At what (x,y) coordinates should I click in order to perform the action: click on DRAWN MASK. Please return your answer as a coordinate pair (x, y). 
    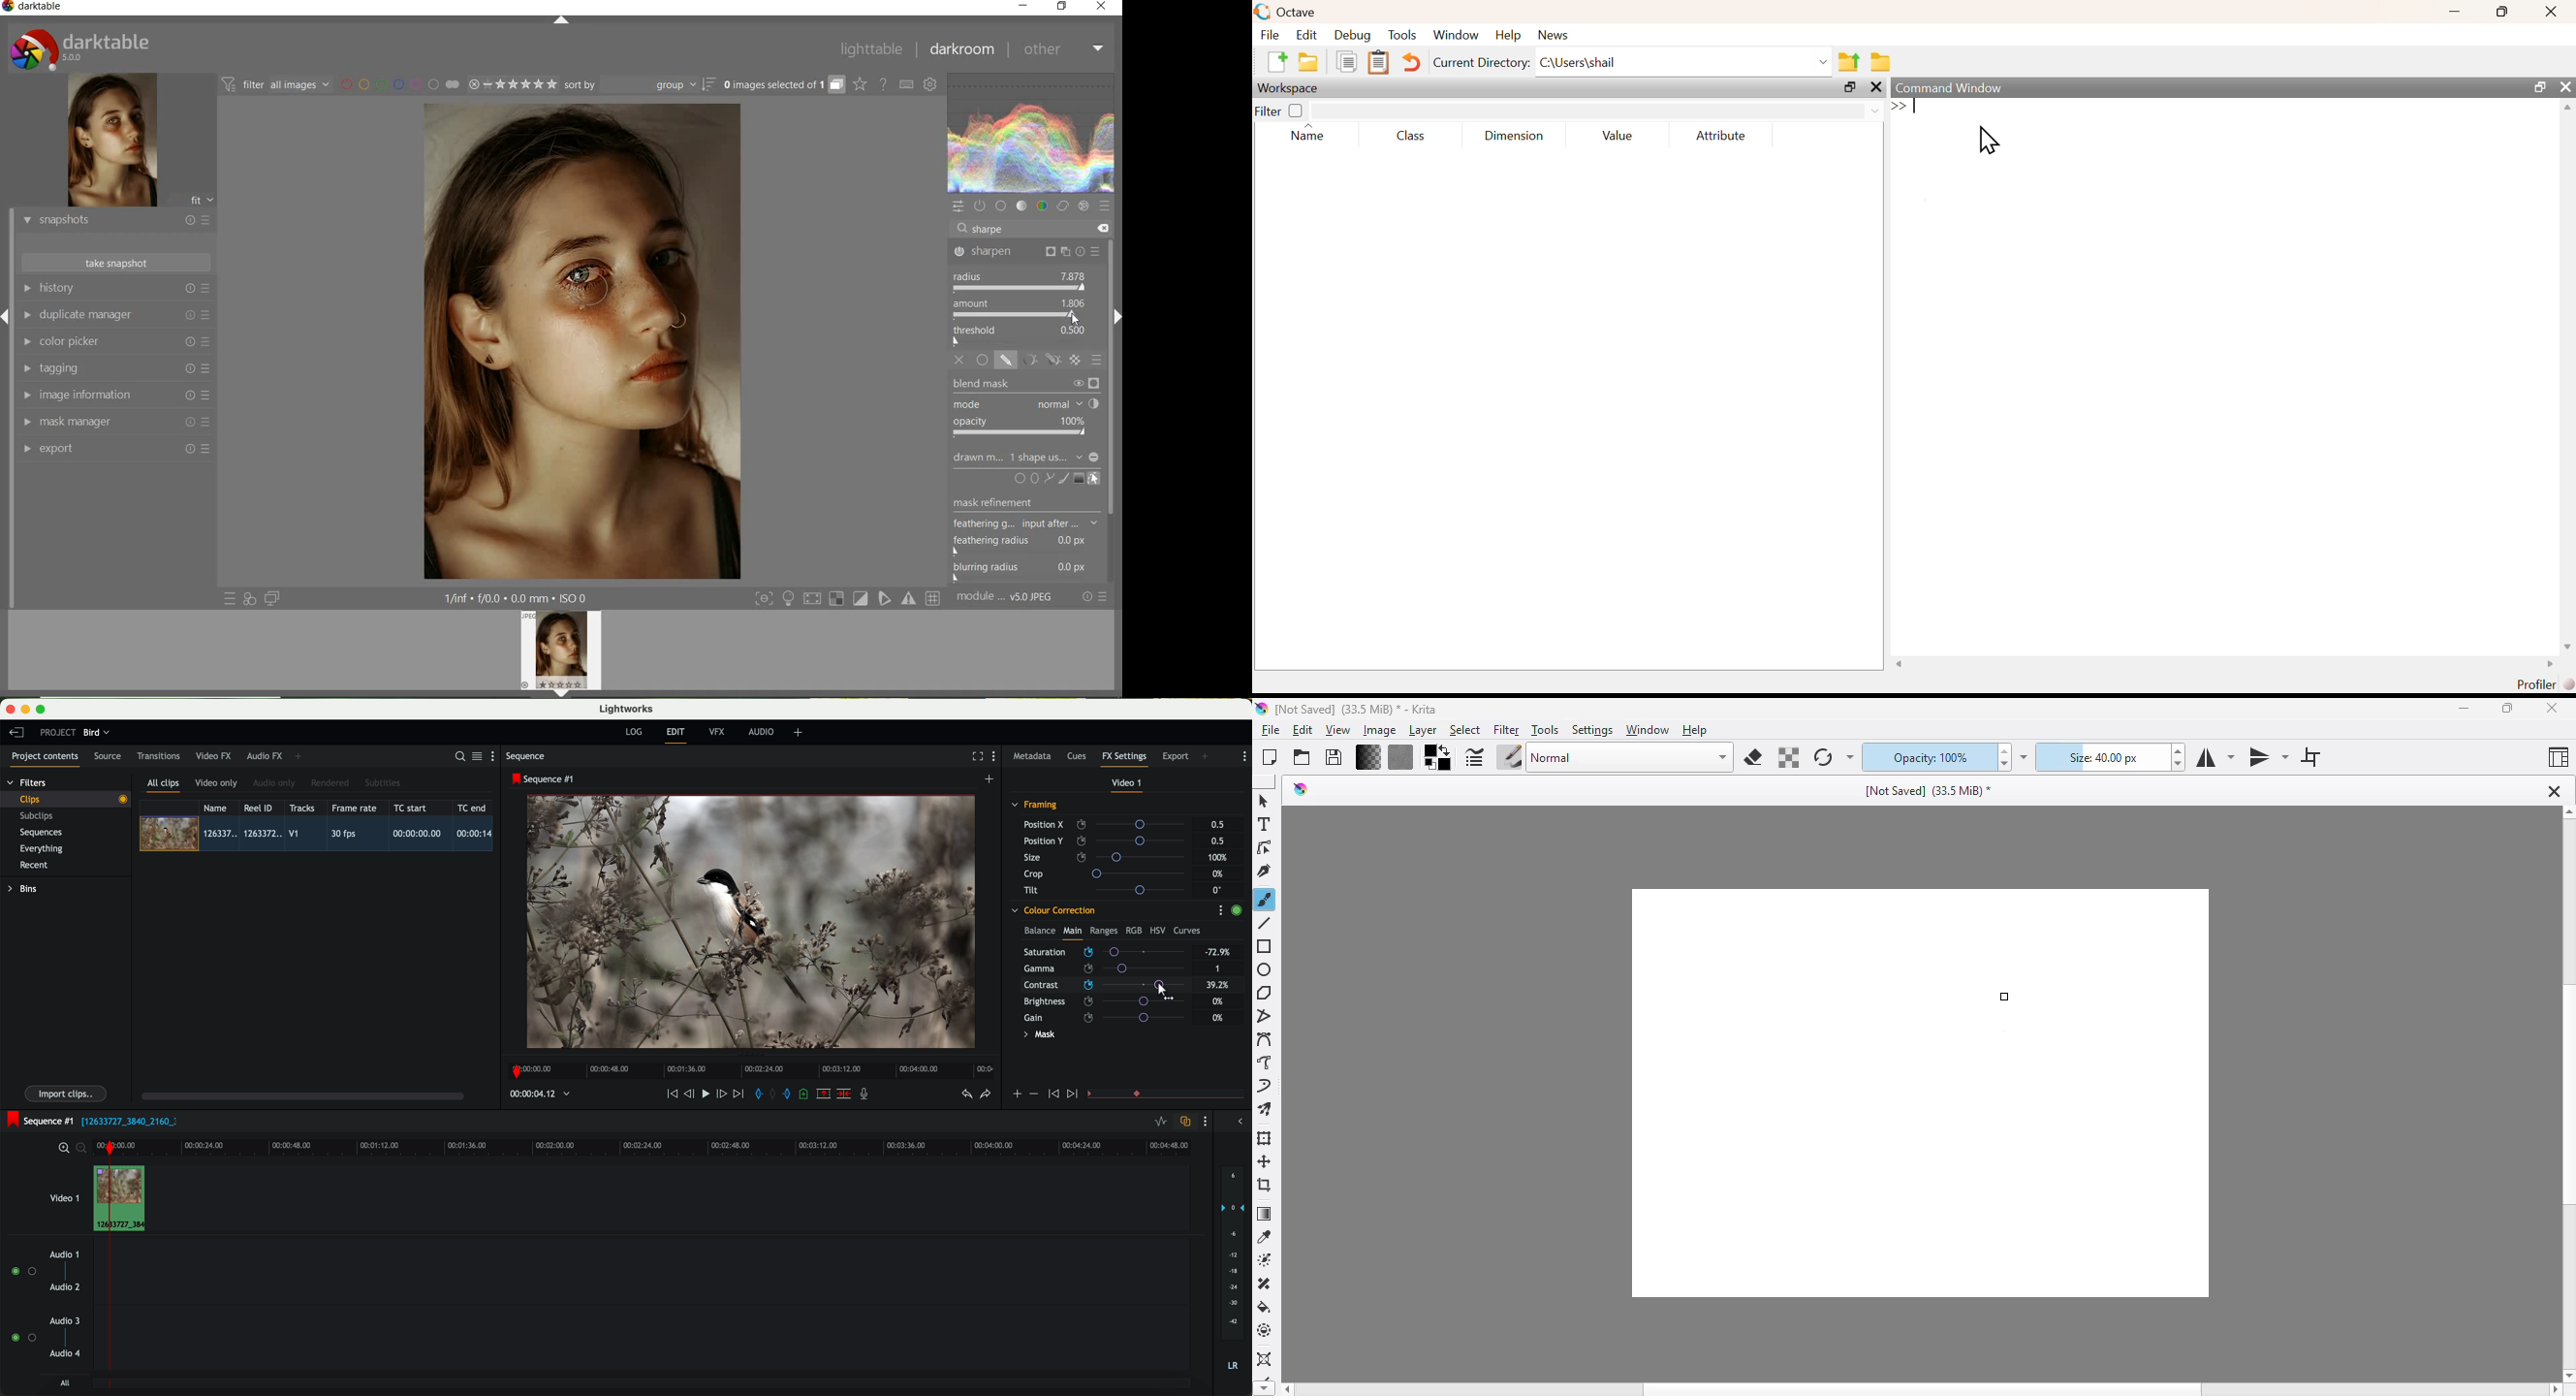
    Looking at the image, I should click on (1025, 457).